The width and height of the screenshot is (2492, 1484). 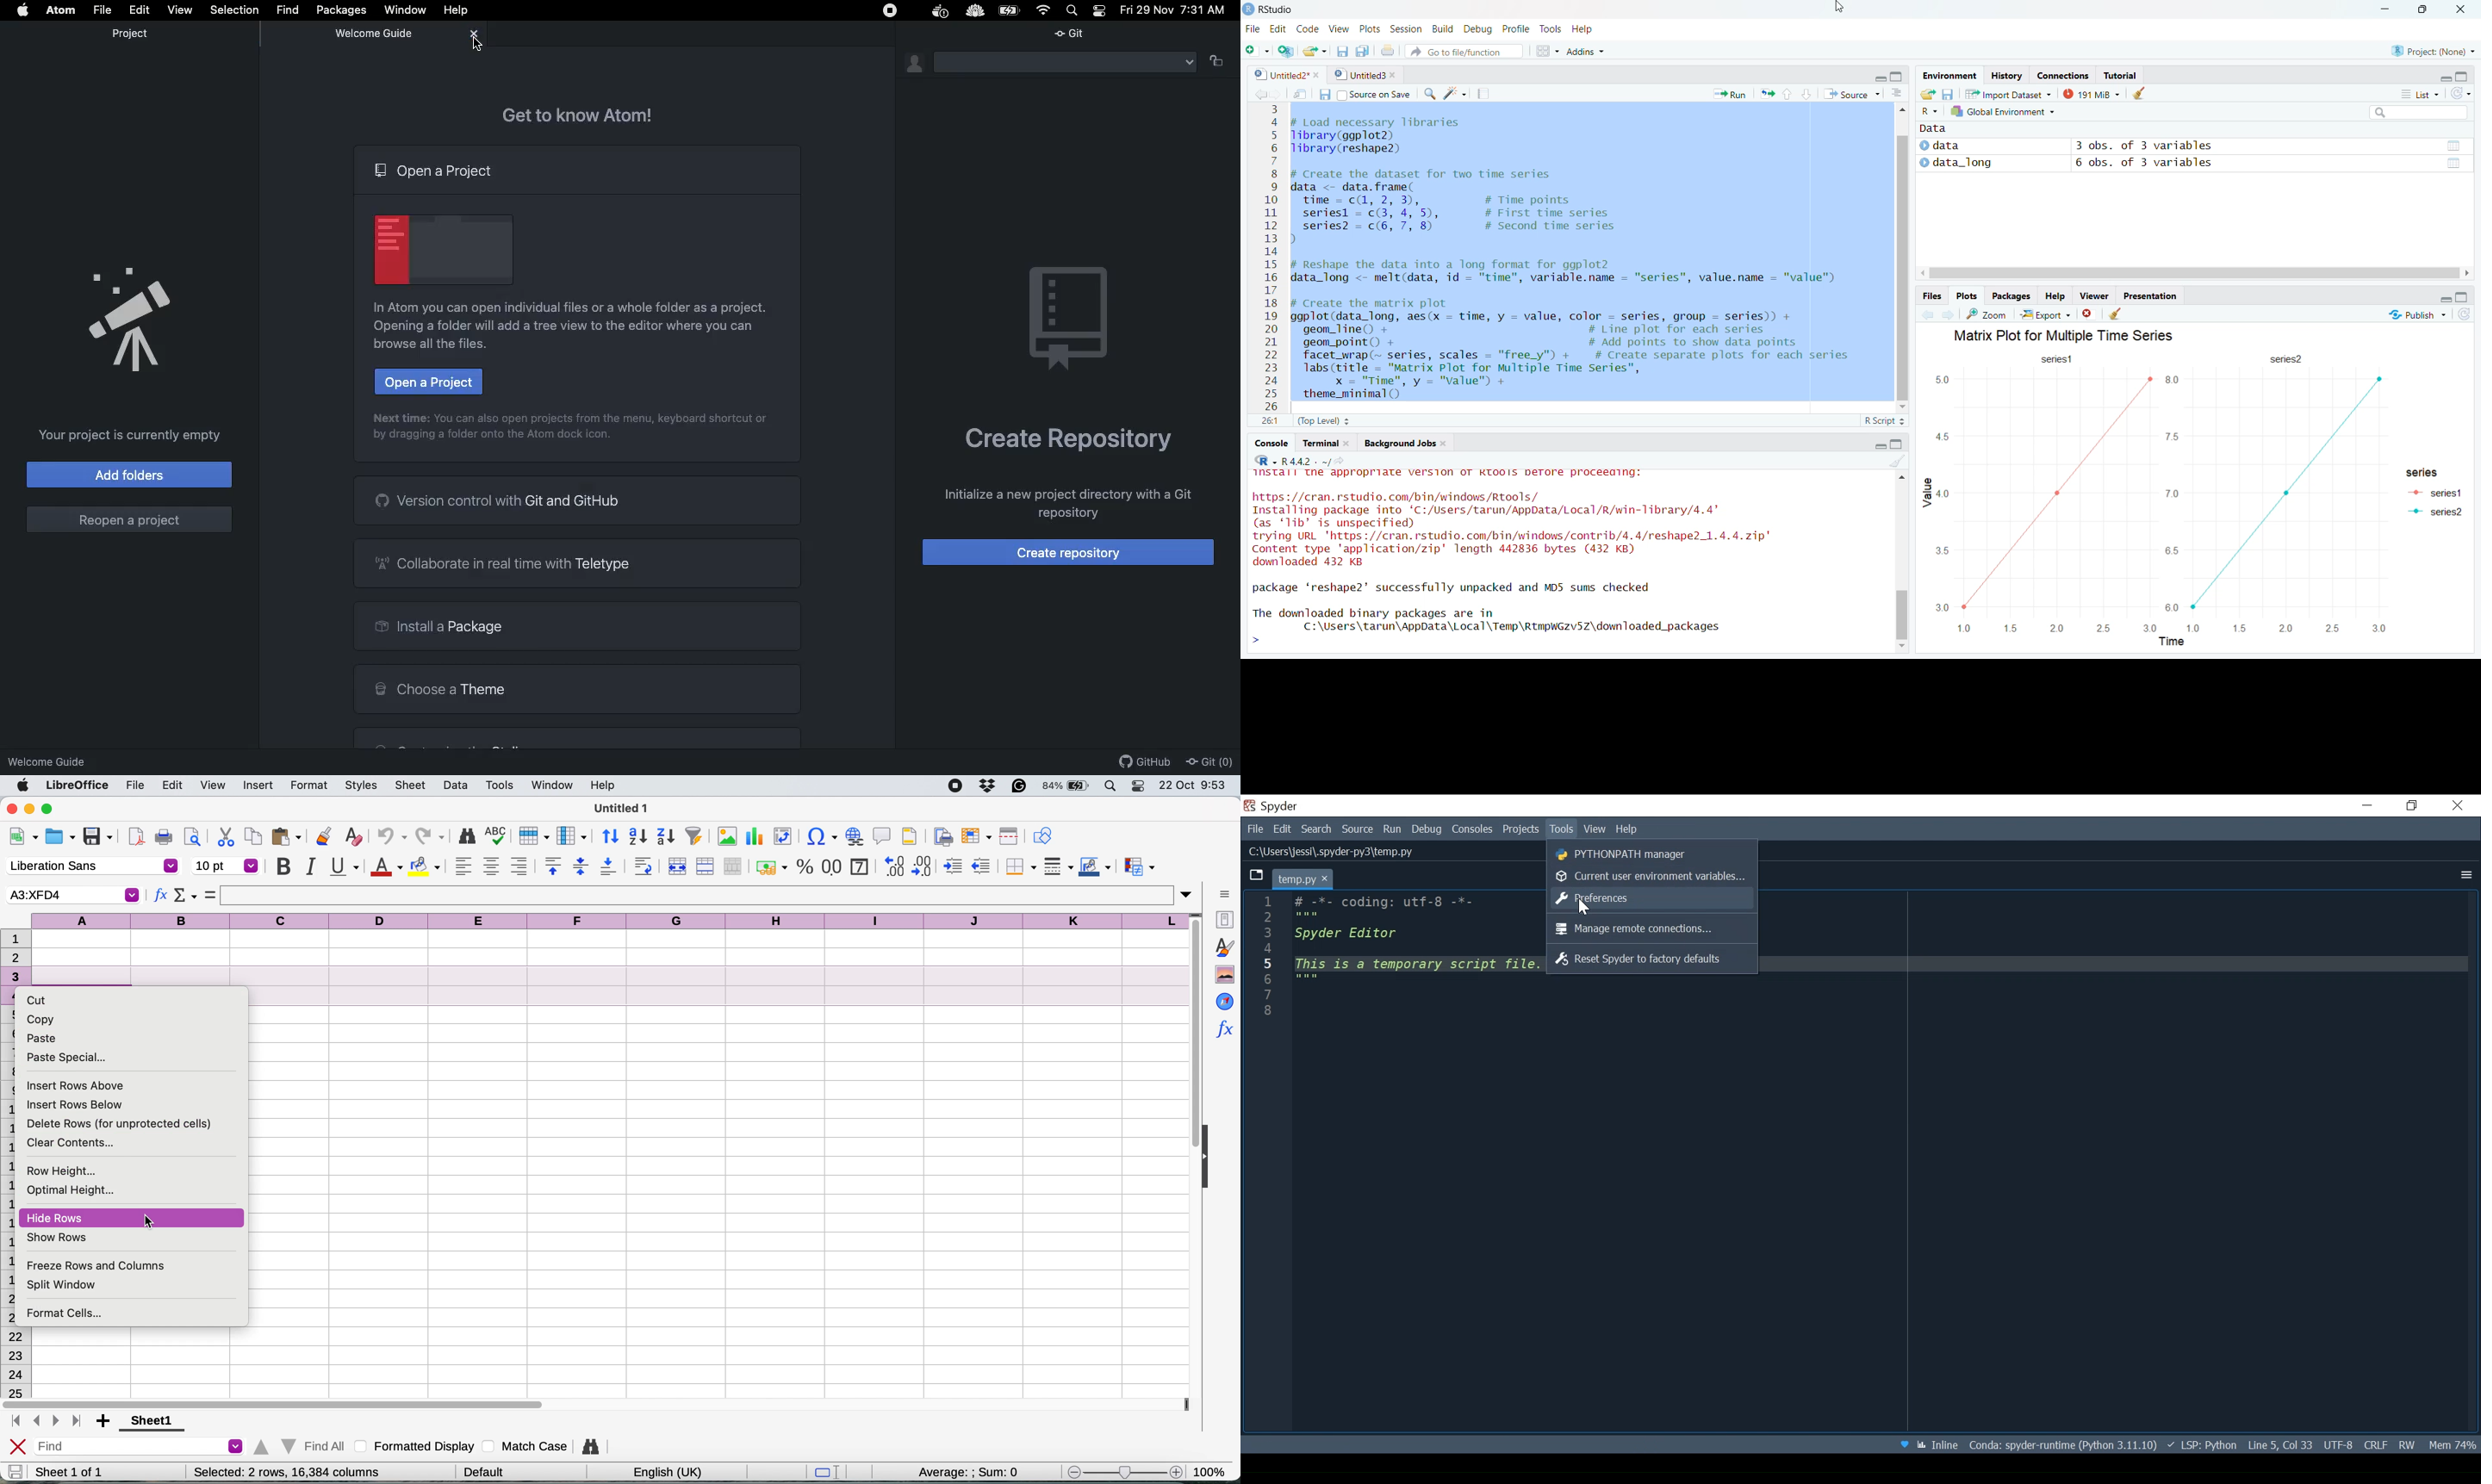 I want to click on Scroll up, so click(x=1903, y=481).